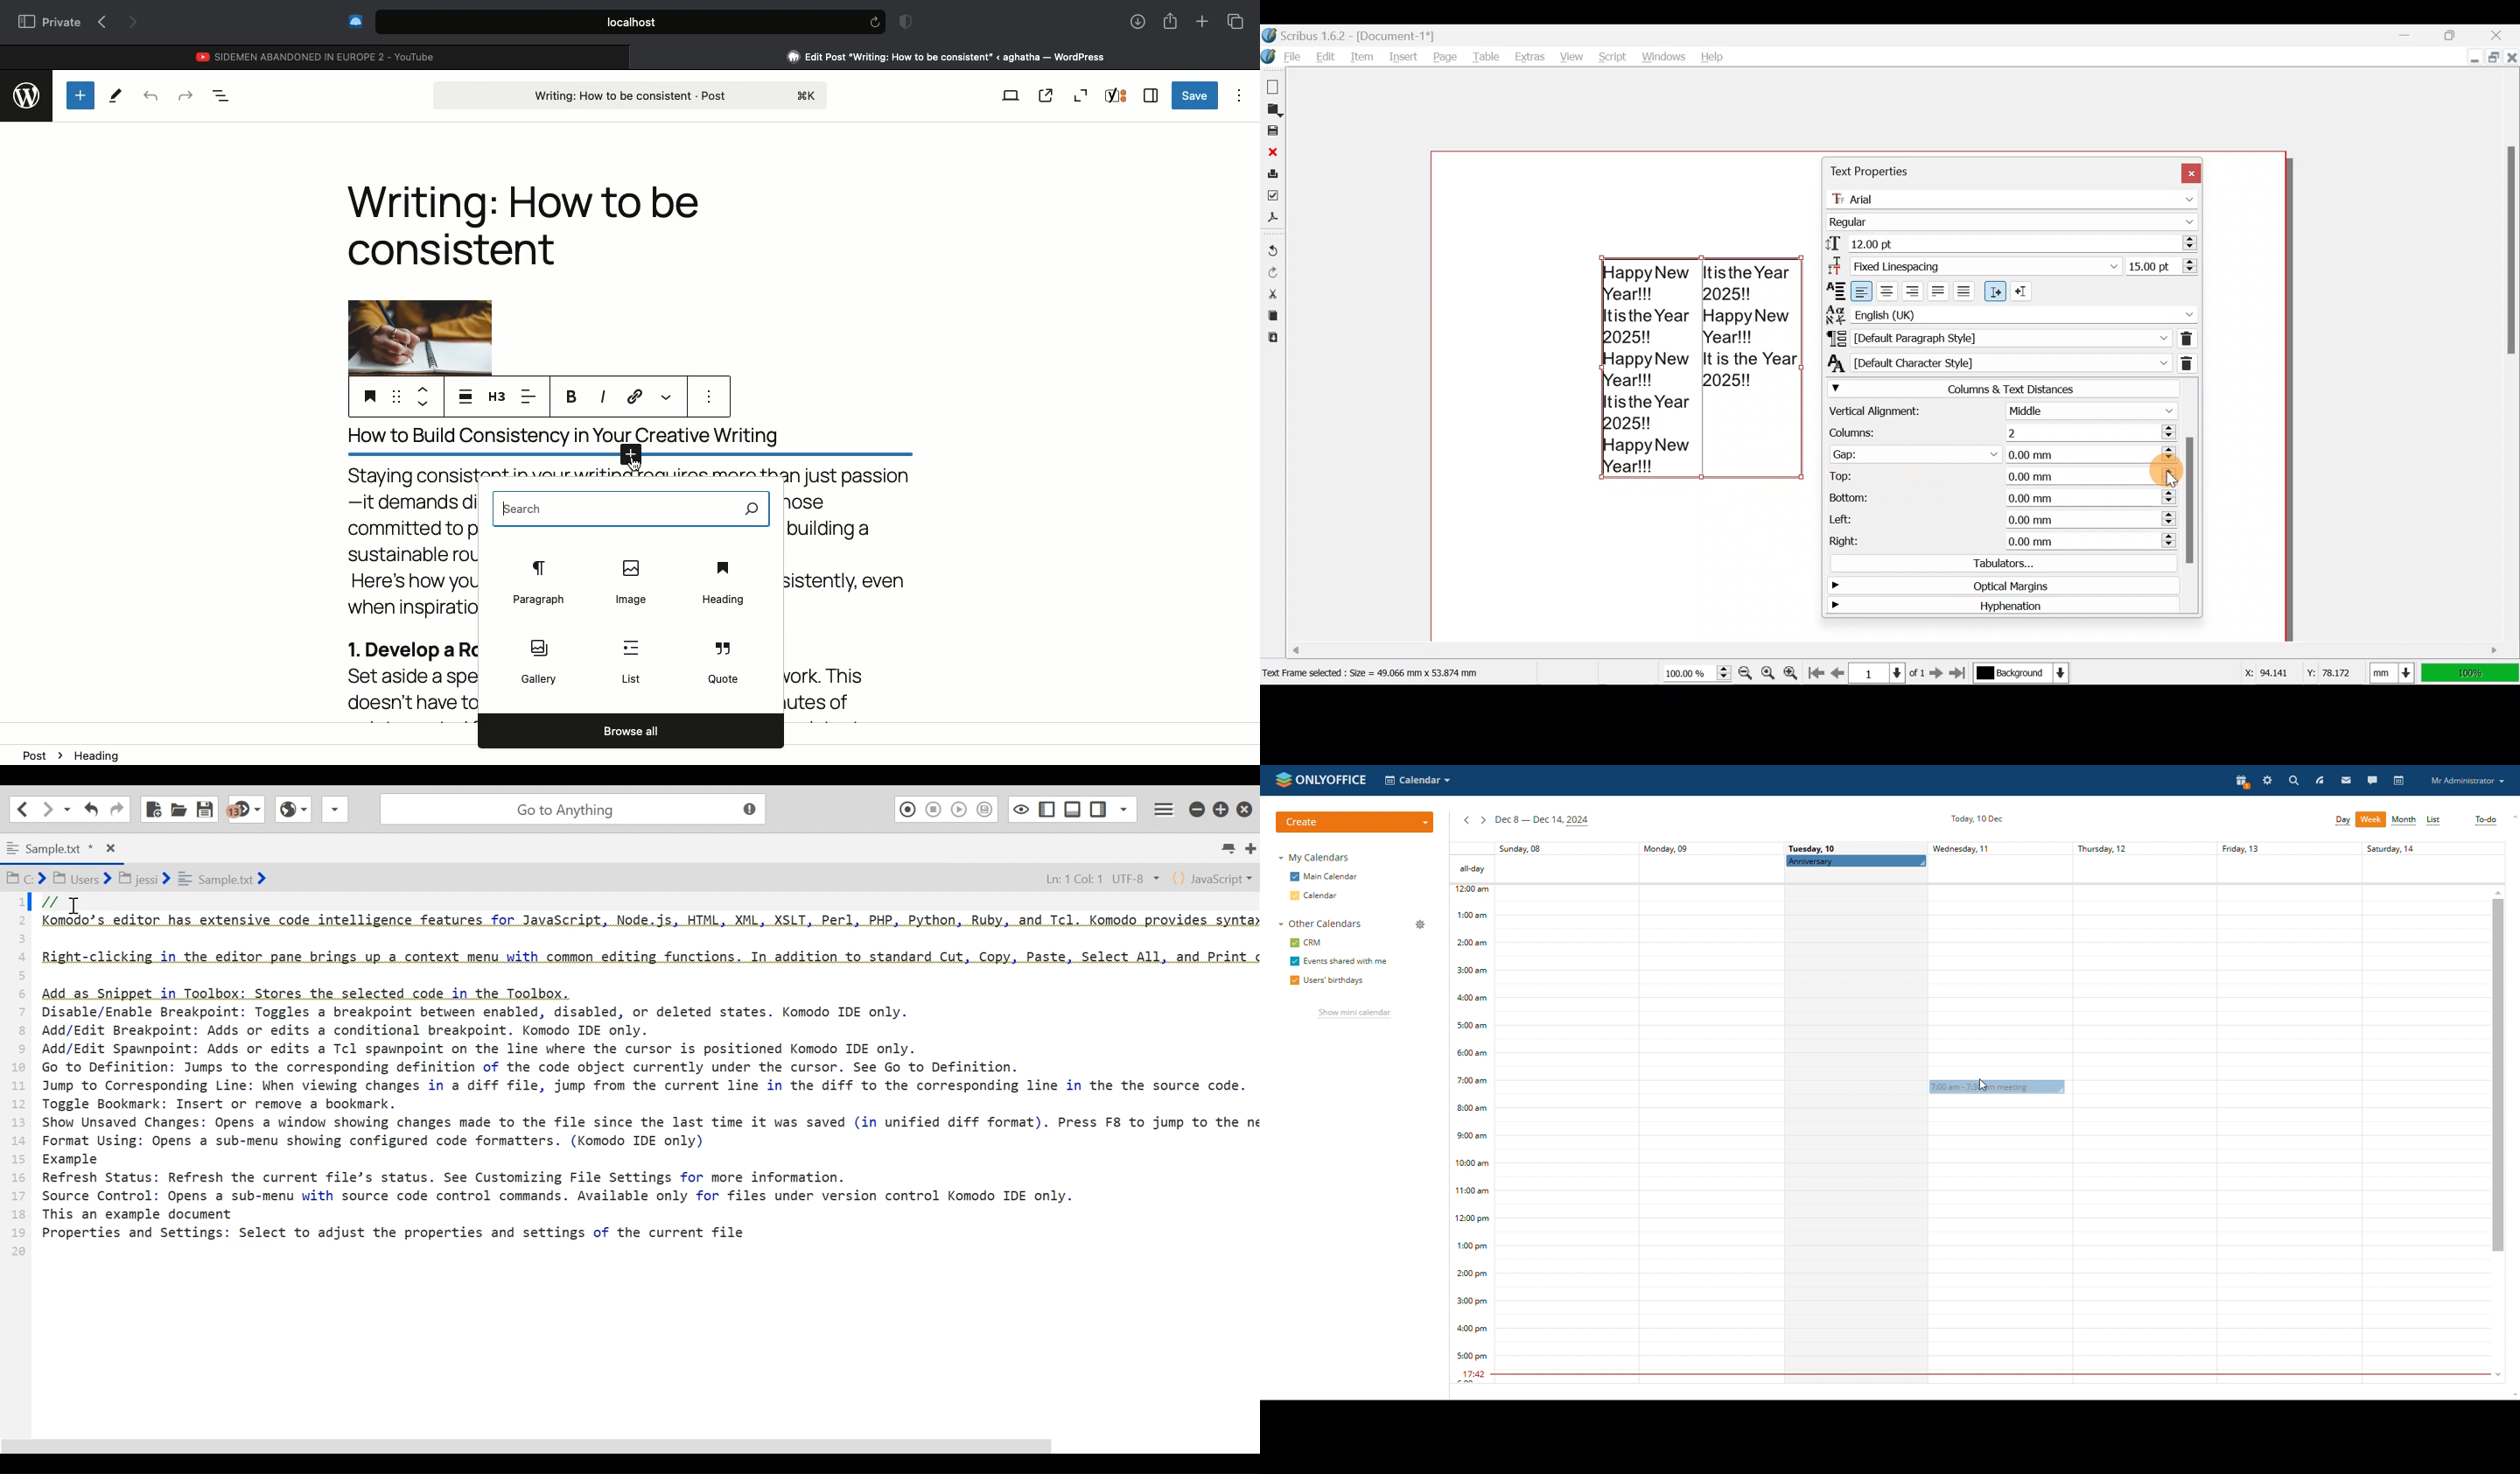  What do you see at coordinates (318, 54) in the screenshot?
I see `Youtube` at bounding box center [318, 54].